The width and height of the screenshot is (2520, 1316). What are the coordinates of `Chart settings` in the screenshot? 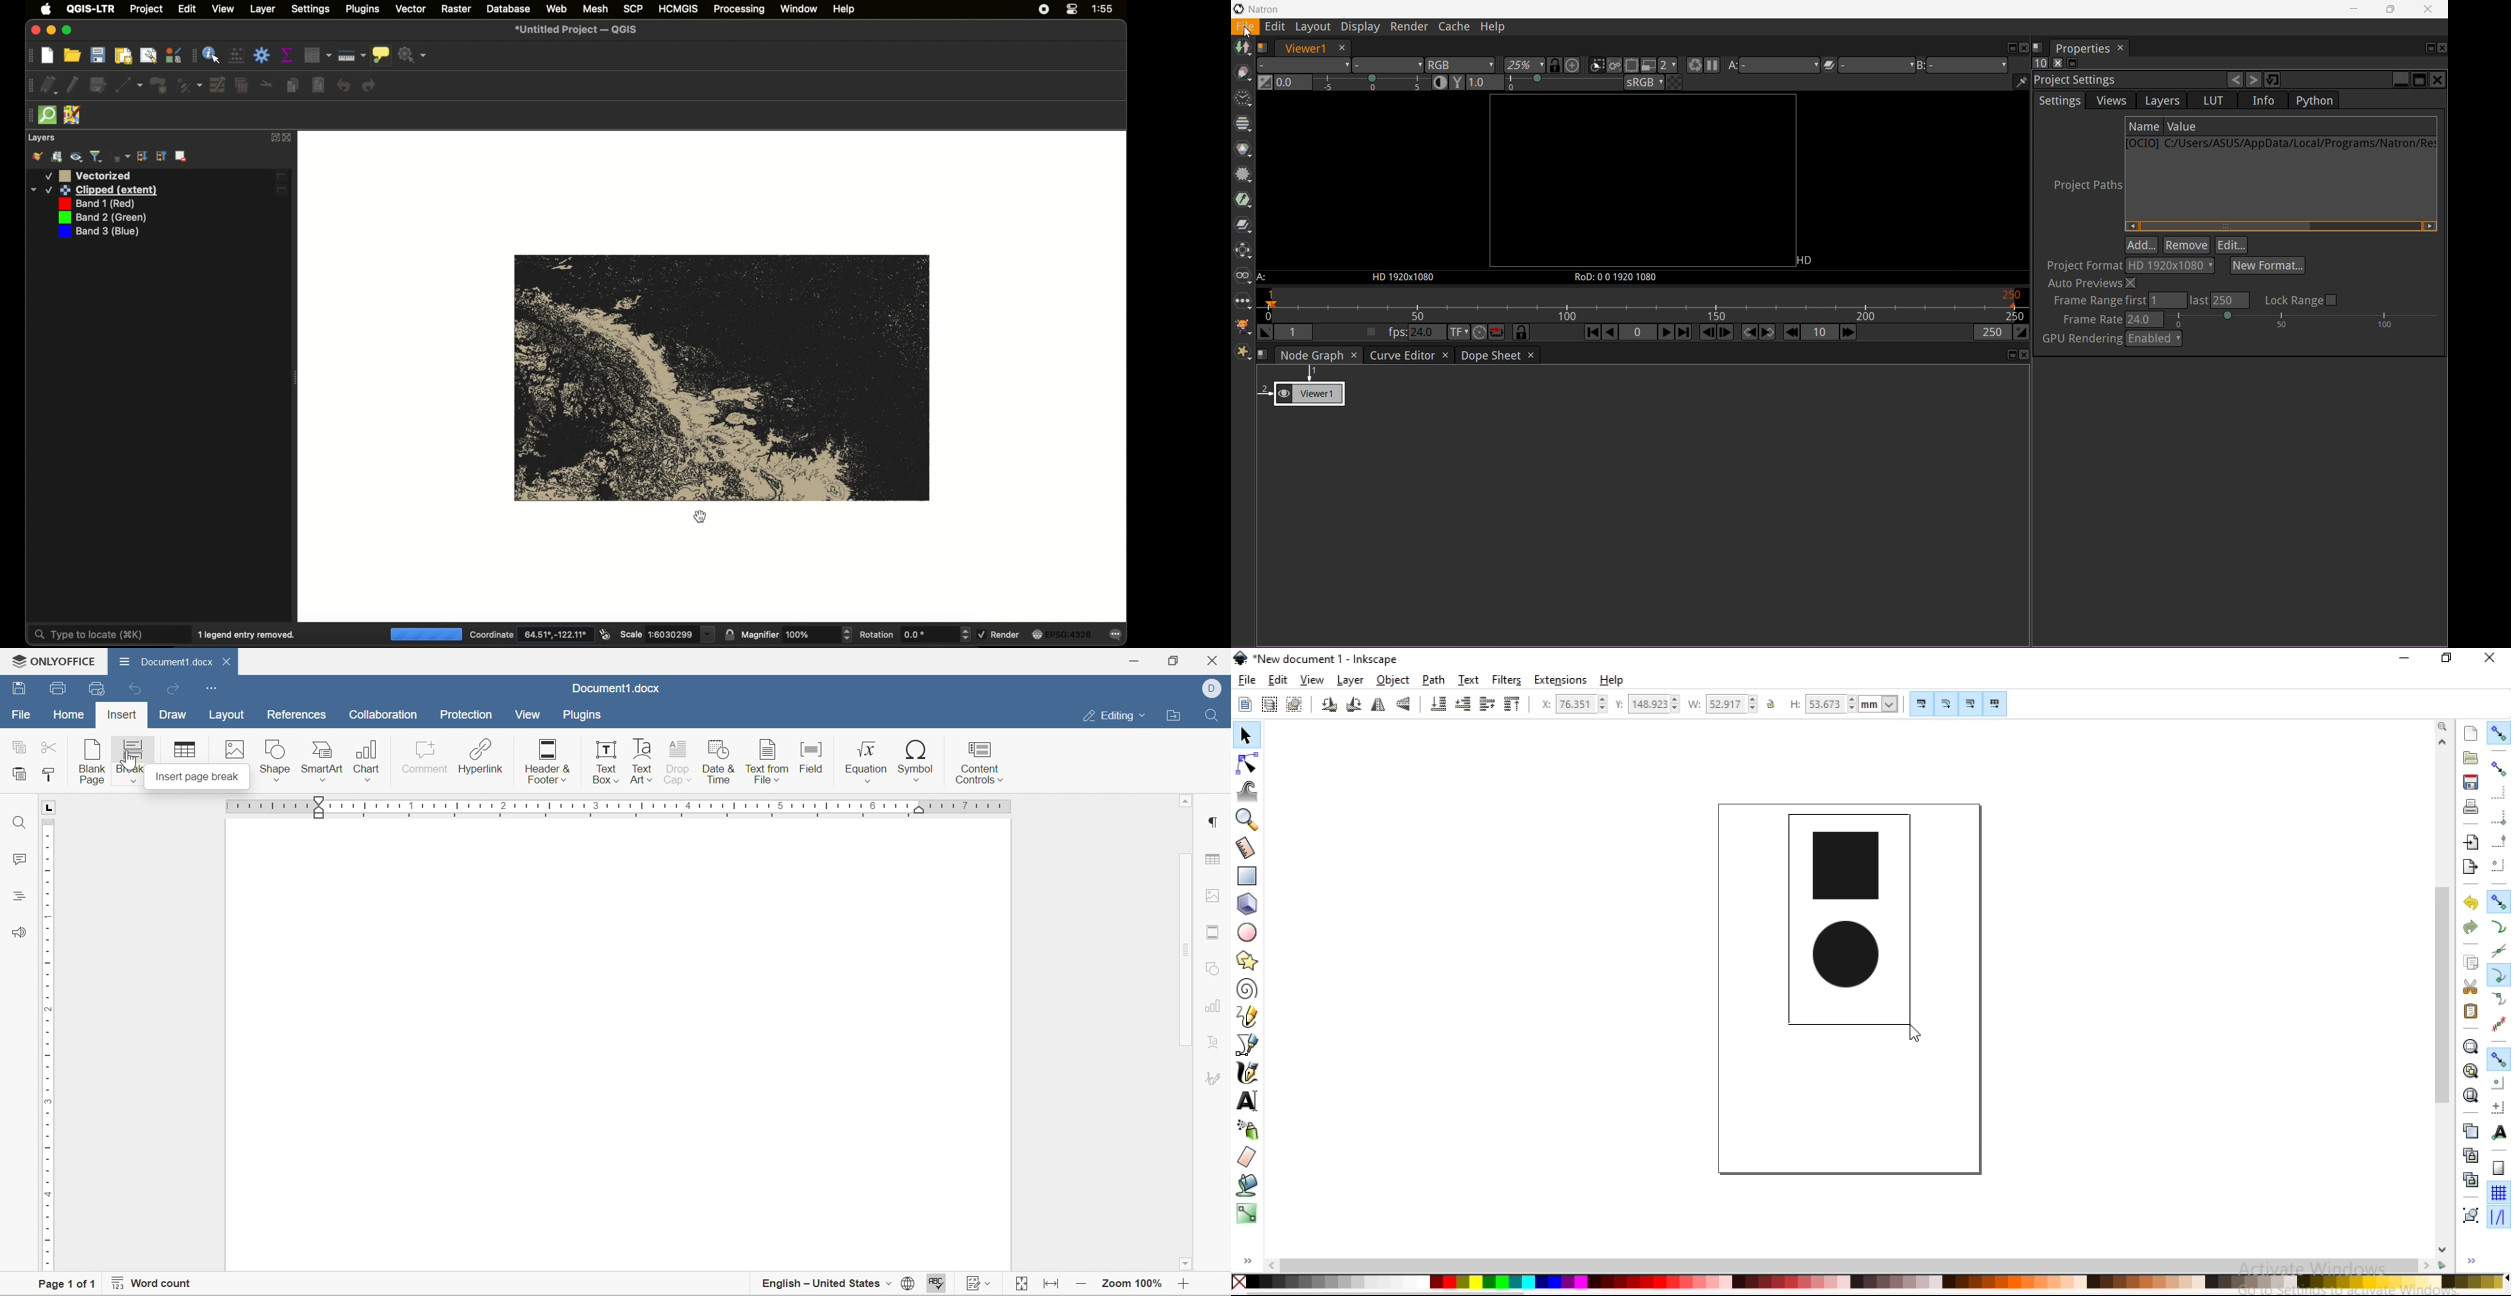 It's located at (1212, 1010).